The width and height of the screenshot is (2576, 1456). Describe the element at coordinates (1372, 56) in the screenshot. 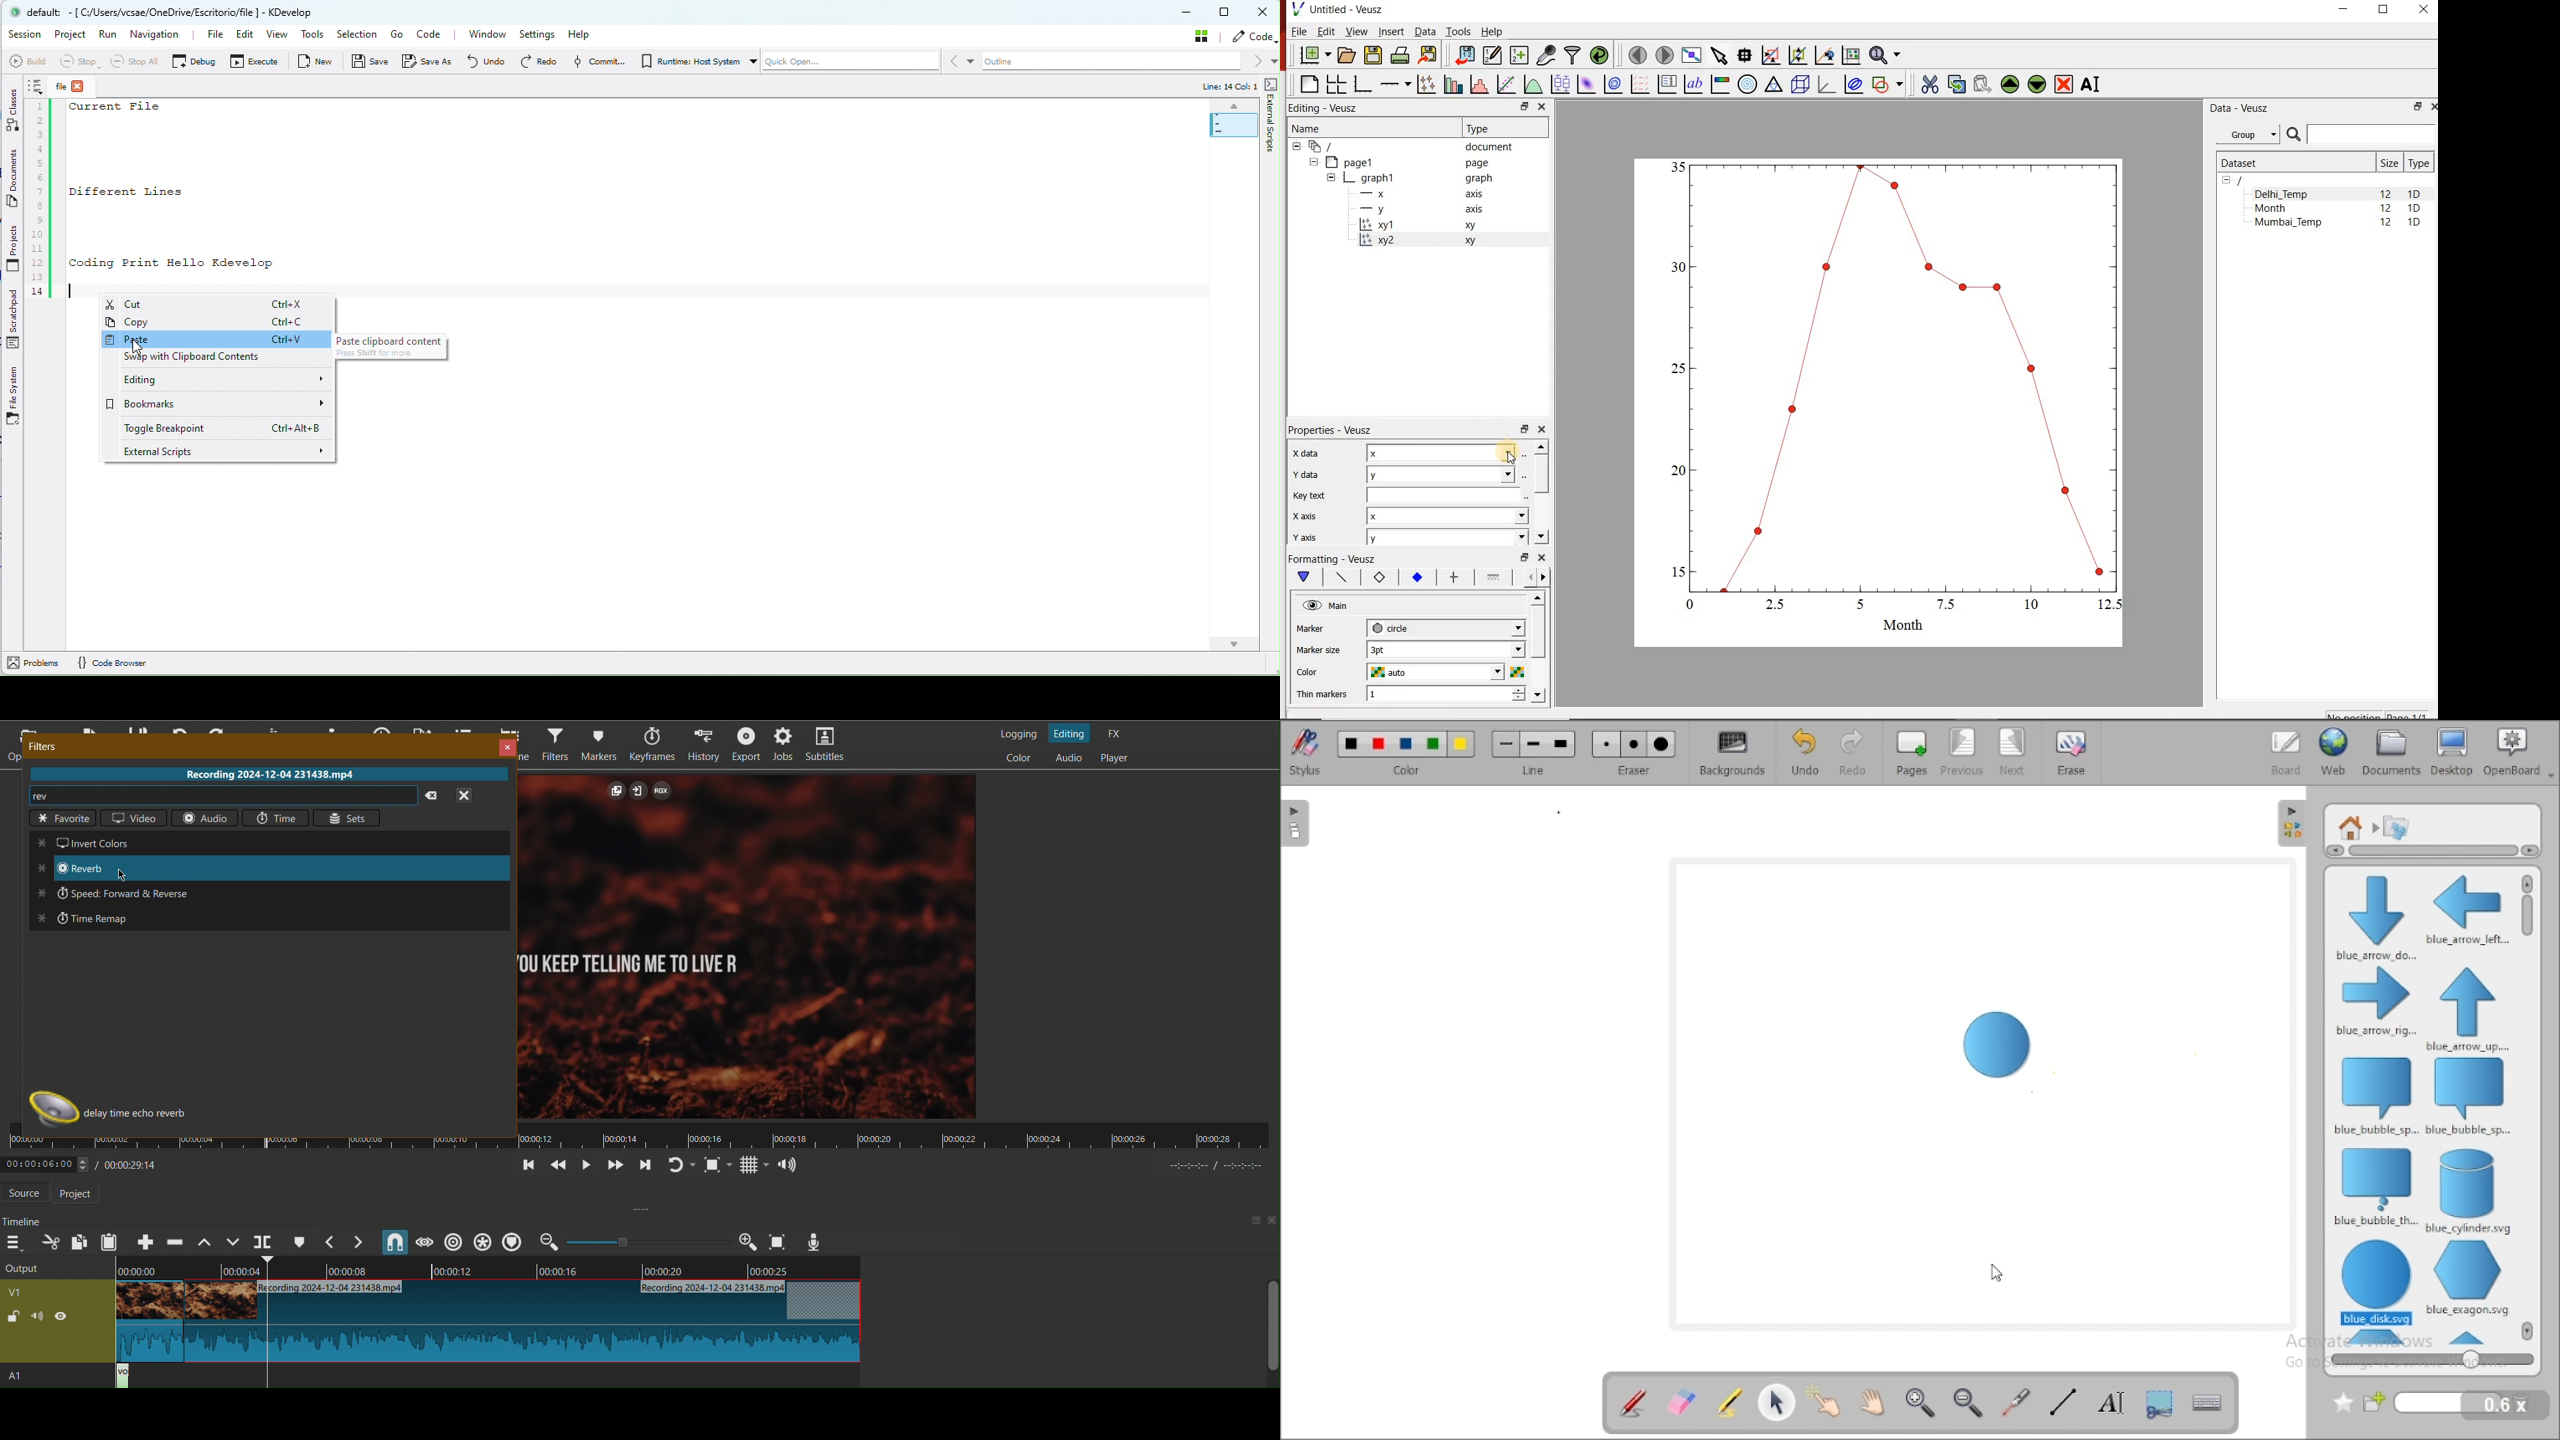

I see `save the document` at that location.